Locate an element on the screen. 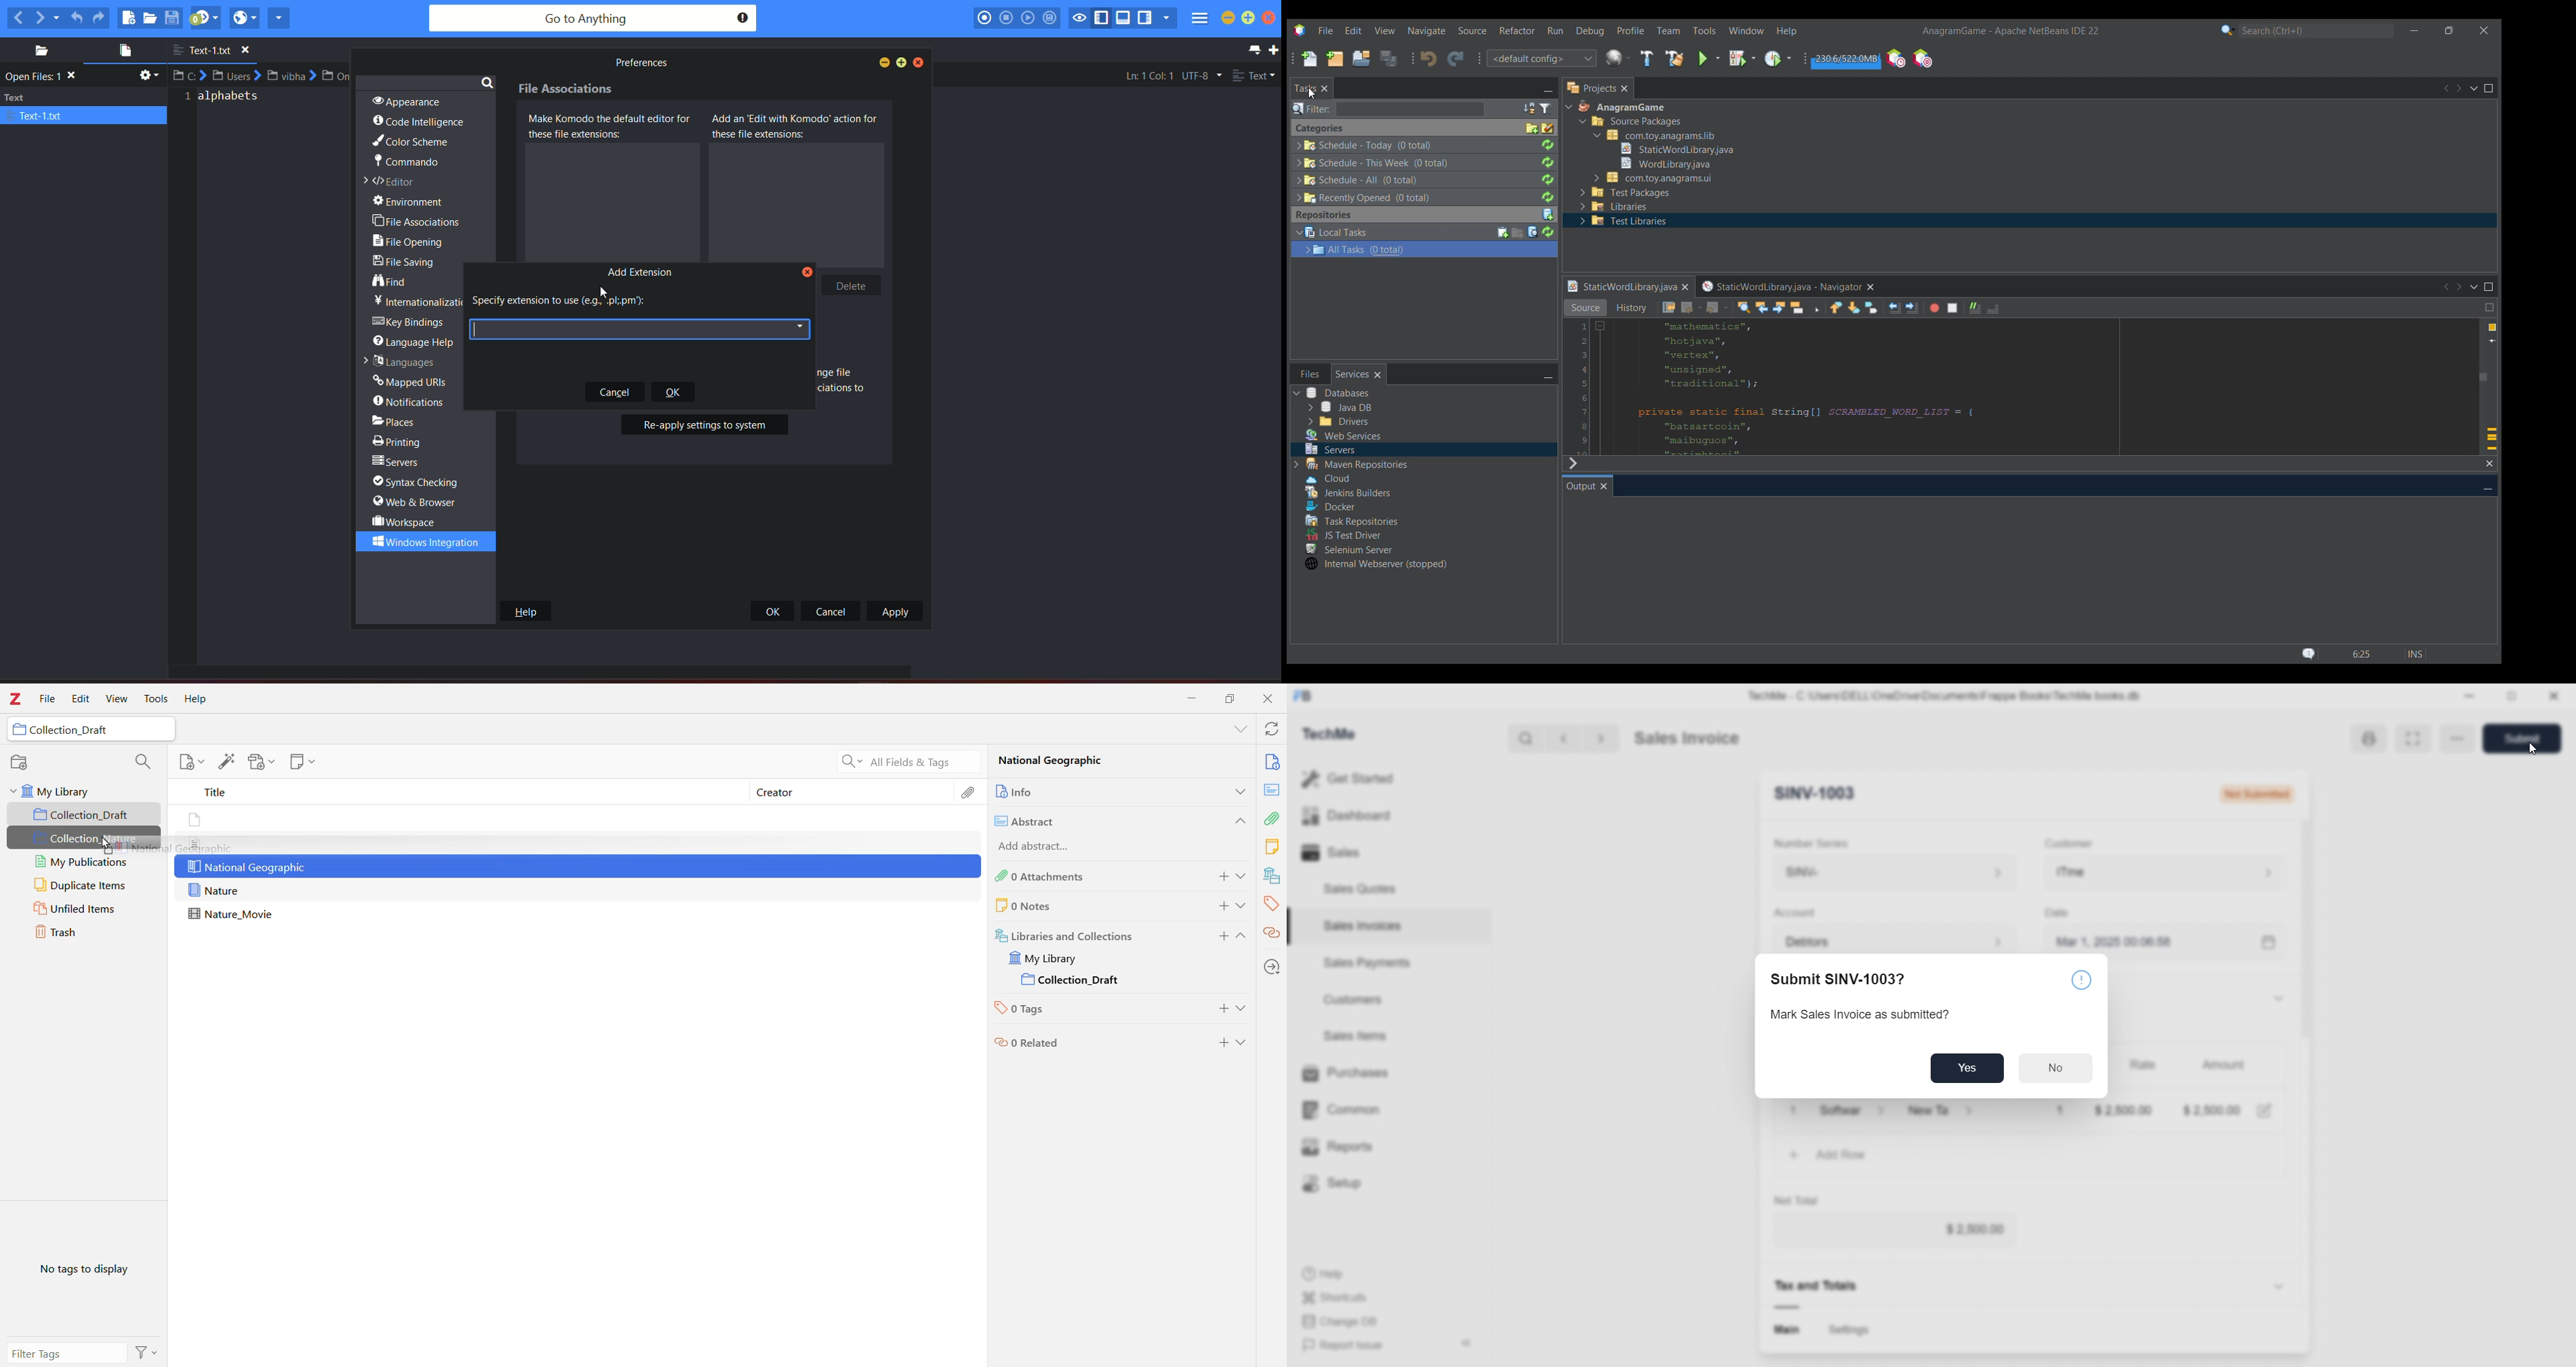 The image size is (2576, 1372). My Library is located at coordinates (84, 791).